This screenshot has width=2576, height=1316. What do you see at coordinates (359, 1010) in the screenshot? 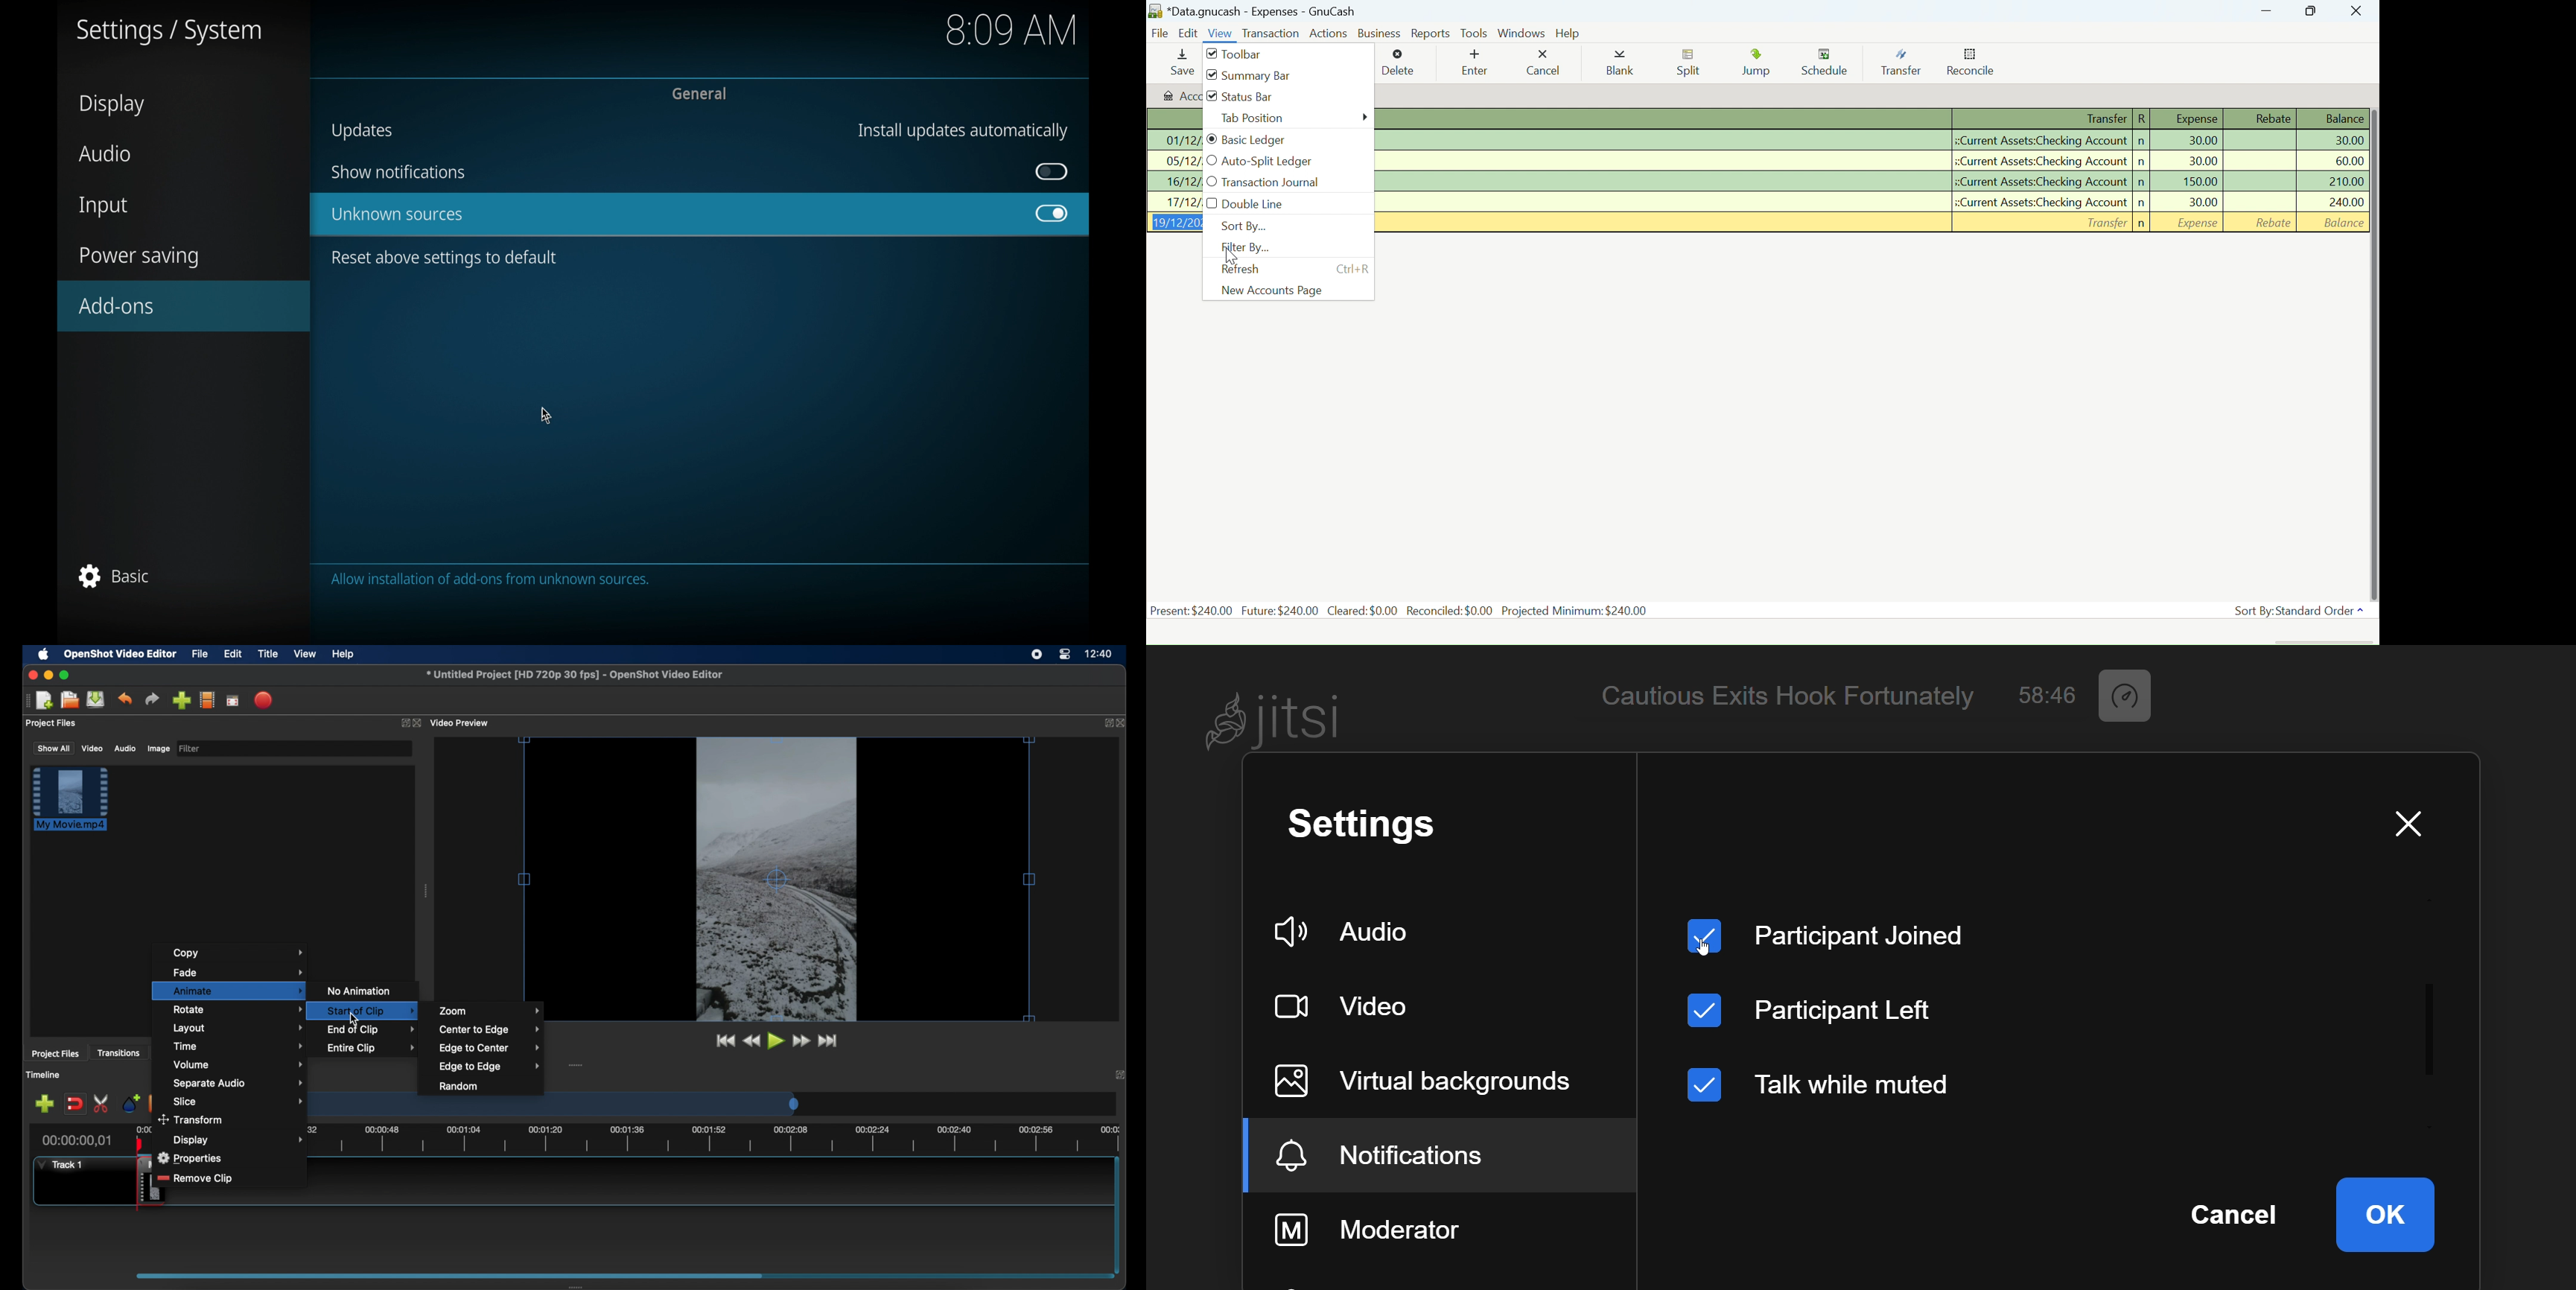
I see `start of clip menu` at bounding box center [359, 1010].